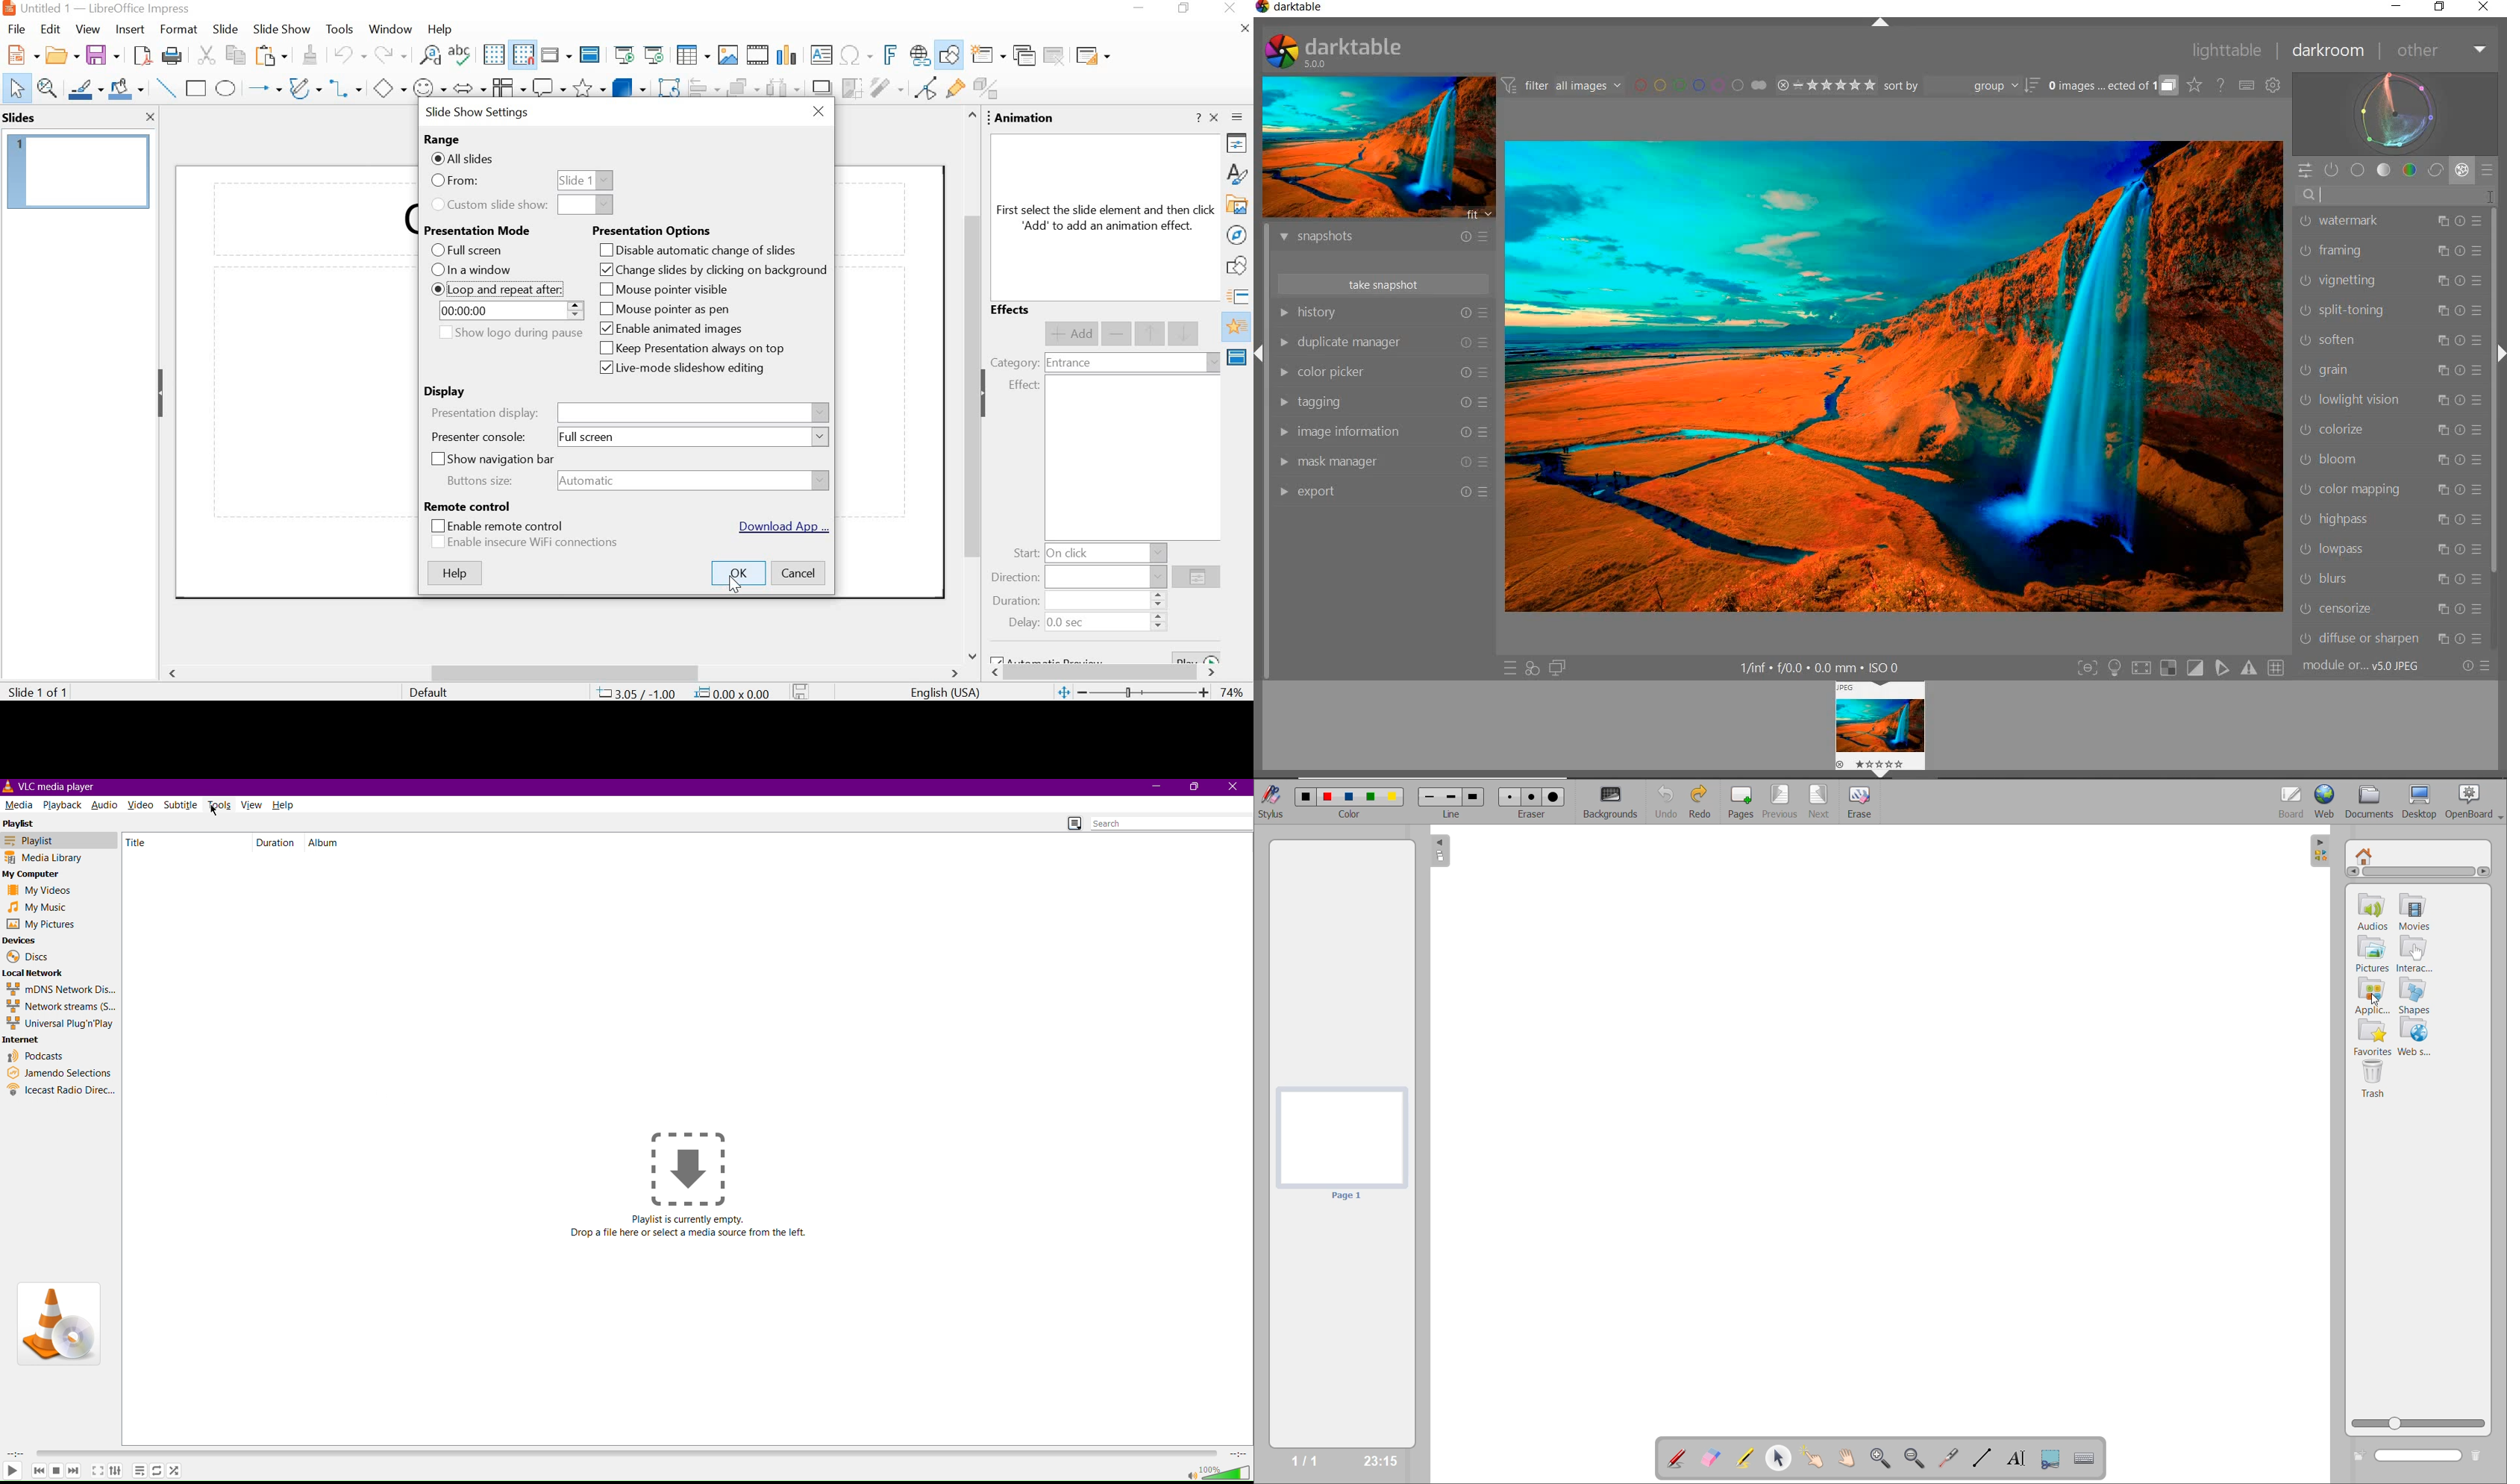 This screenshot has height=1484, width=2520. What do you see at coordinates (2179, 669) in the screenshot?
I see `TOGGLE MODES` at bounding box center [2179, 669].